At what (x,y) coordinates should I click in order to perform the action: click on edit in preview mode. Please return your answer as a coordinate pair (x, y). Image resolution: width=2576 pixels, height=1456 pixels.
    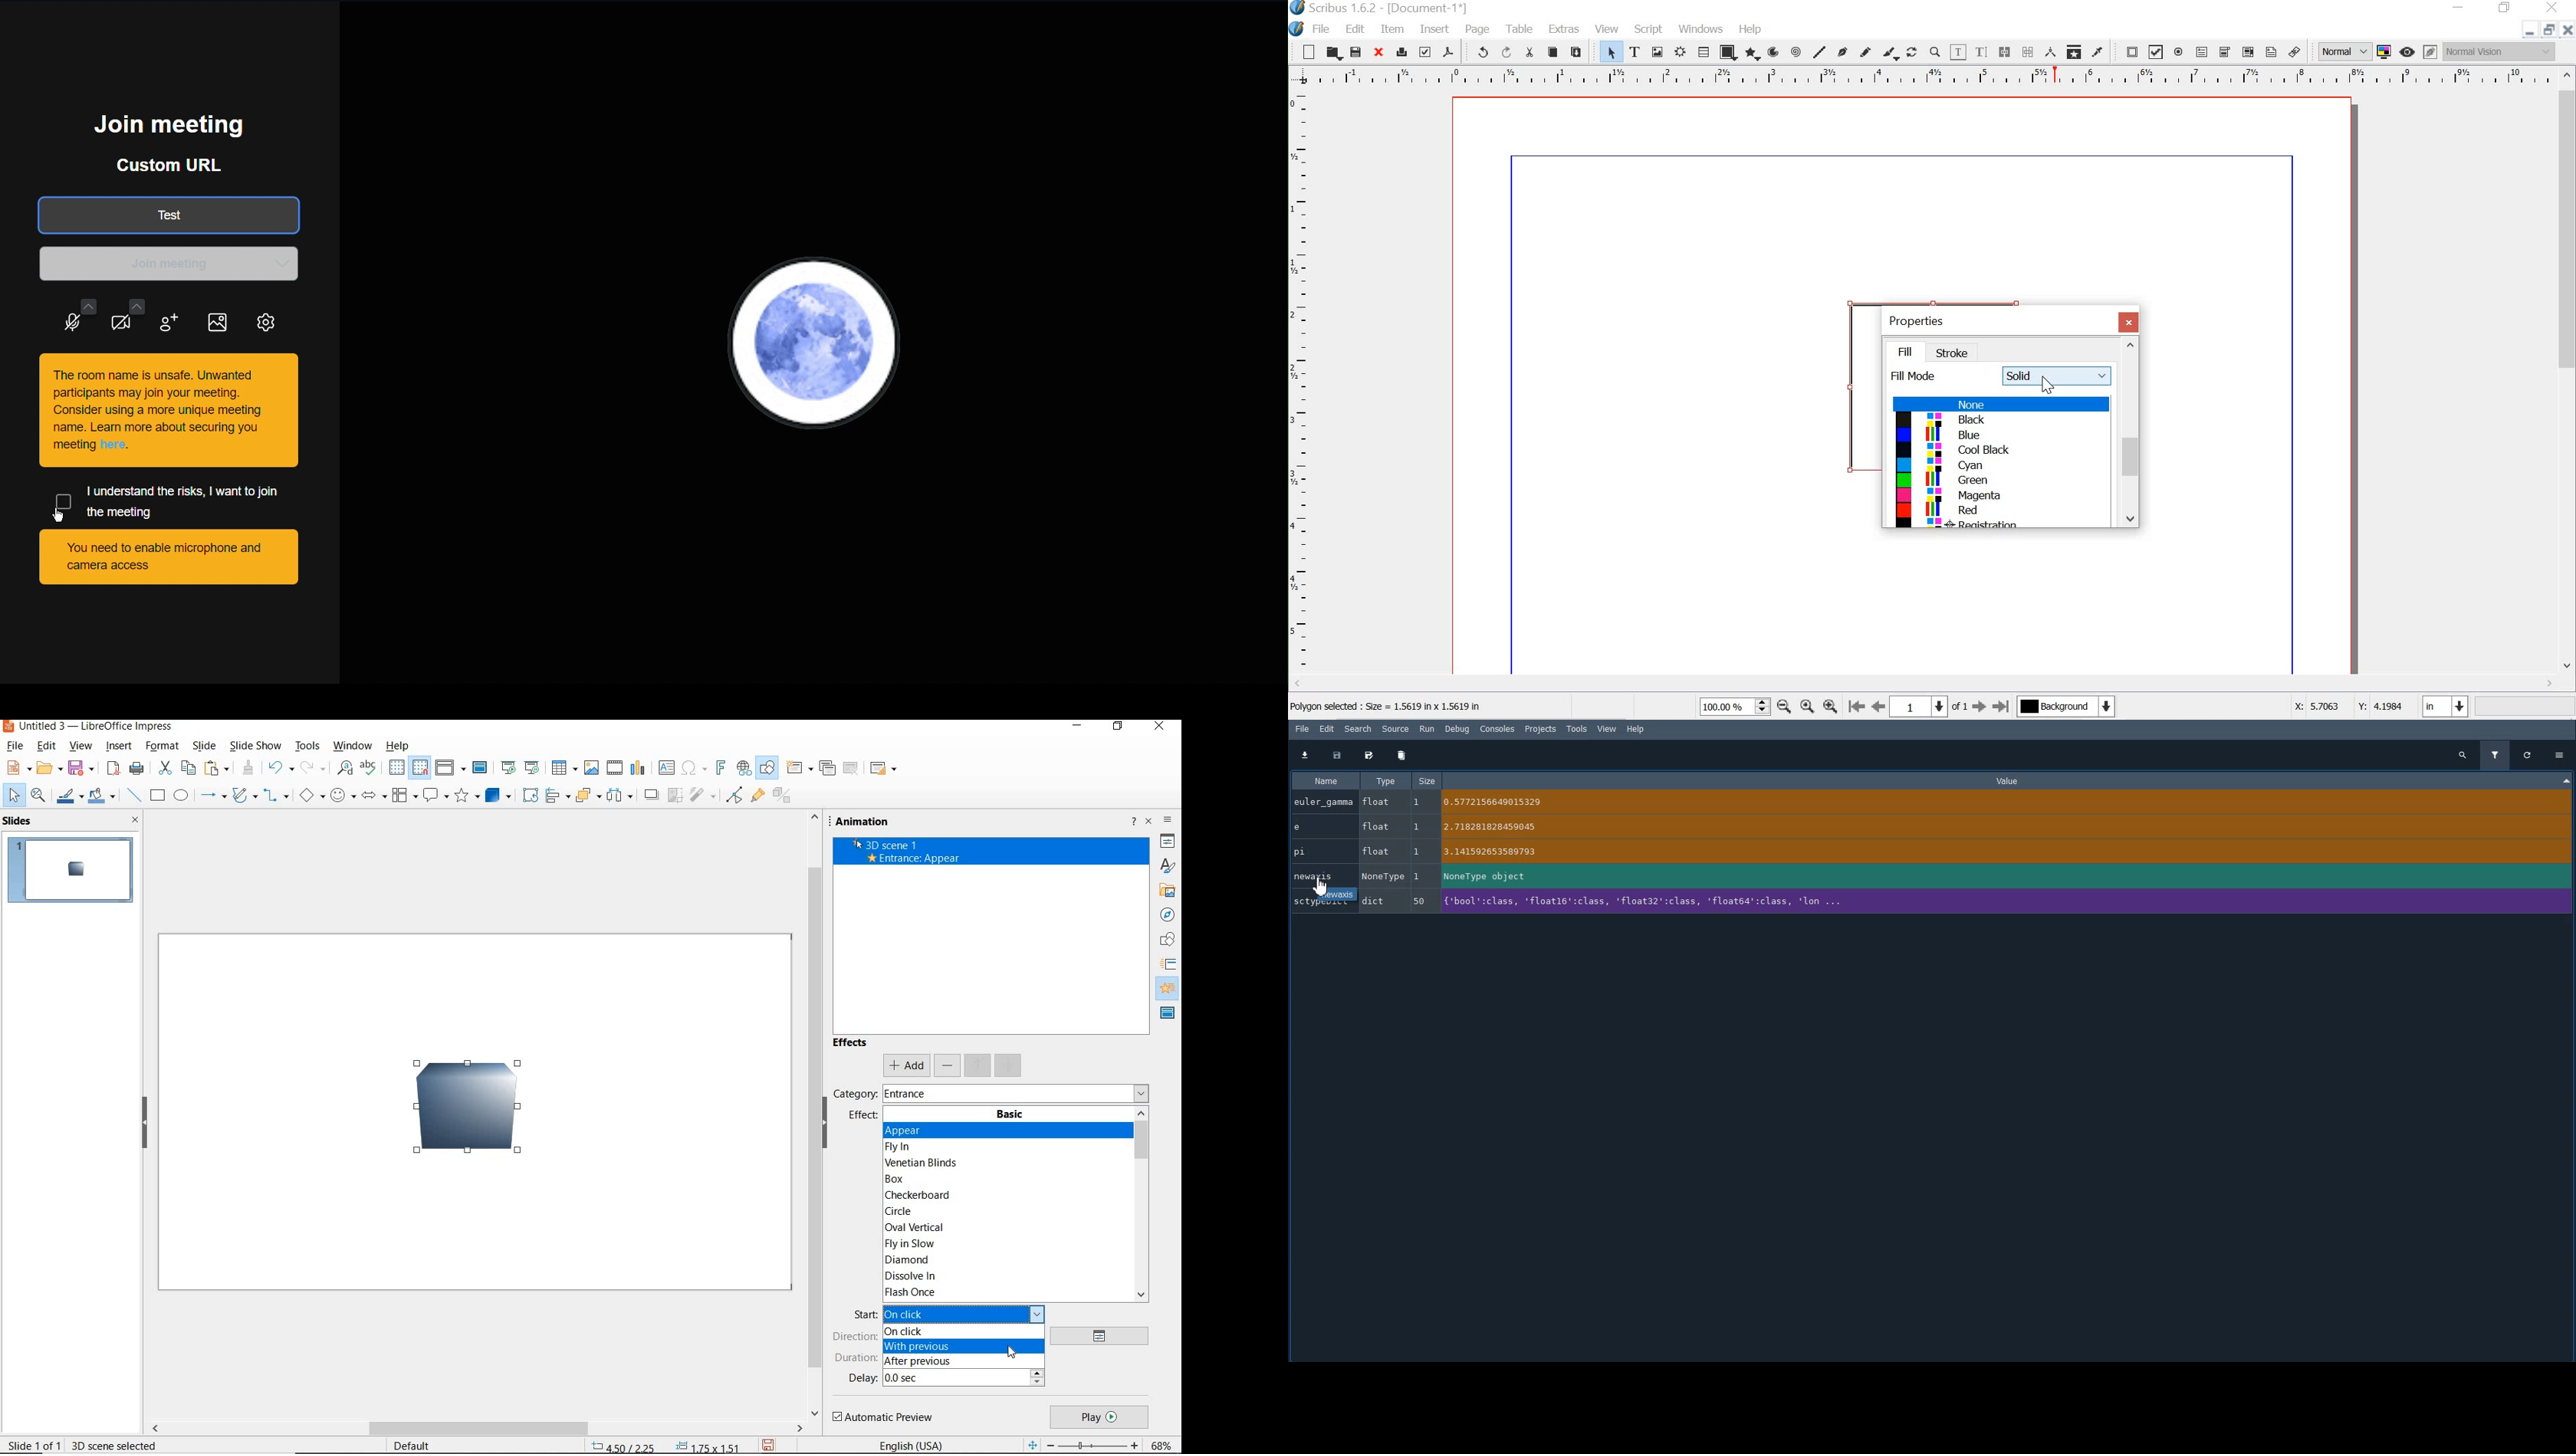
    Looking at the image, I should click on (2428, 51).